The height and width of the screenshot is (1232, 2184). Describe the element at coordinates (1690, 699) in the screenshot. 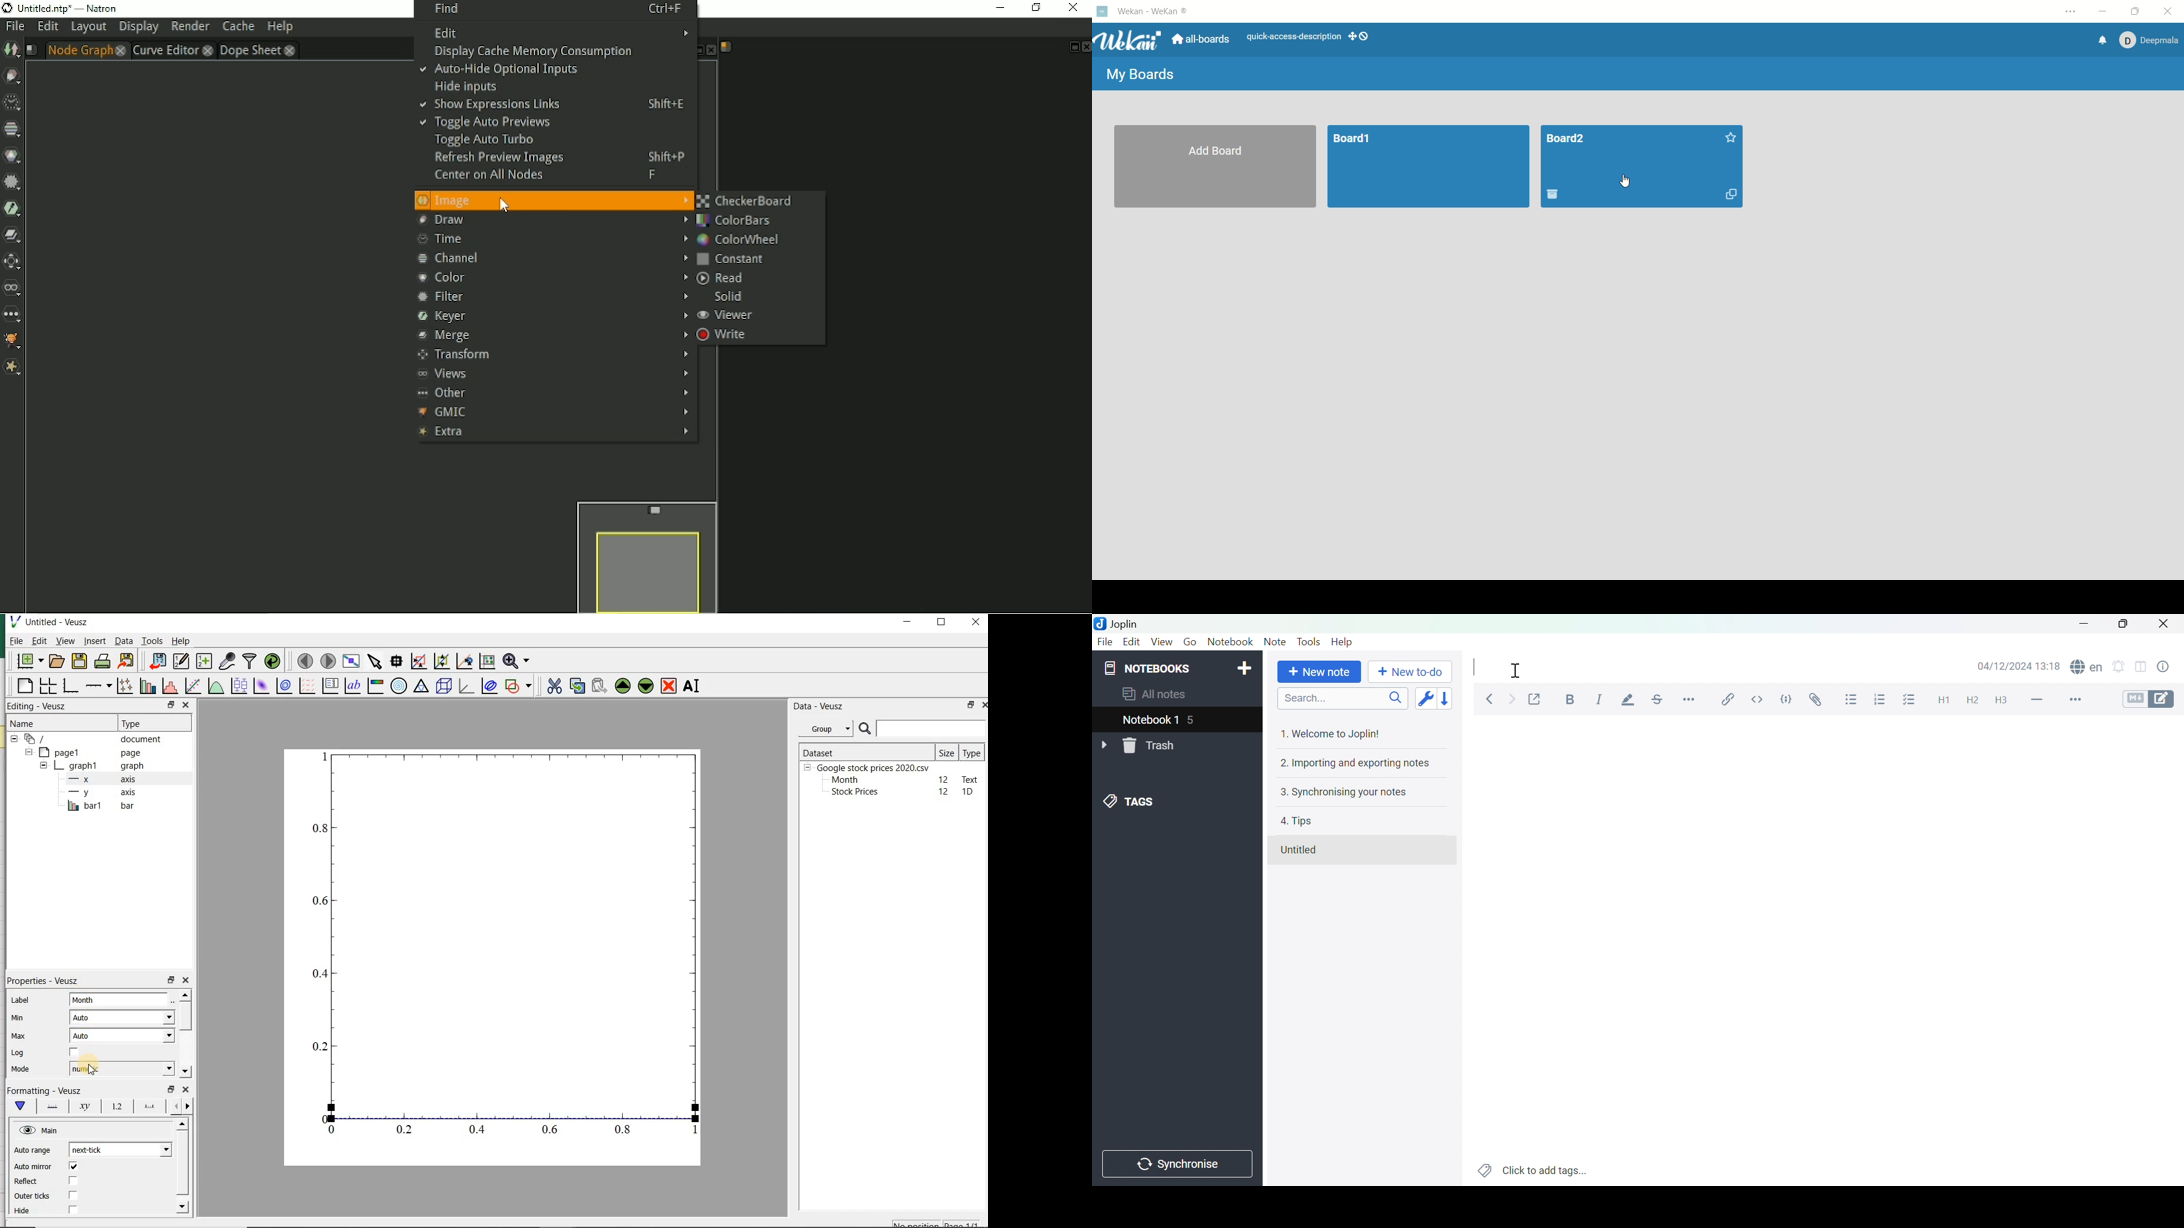

I see `Horizontal` at that location.